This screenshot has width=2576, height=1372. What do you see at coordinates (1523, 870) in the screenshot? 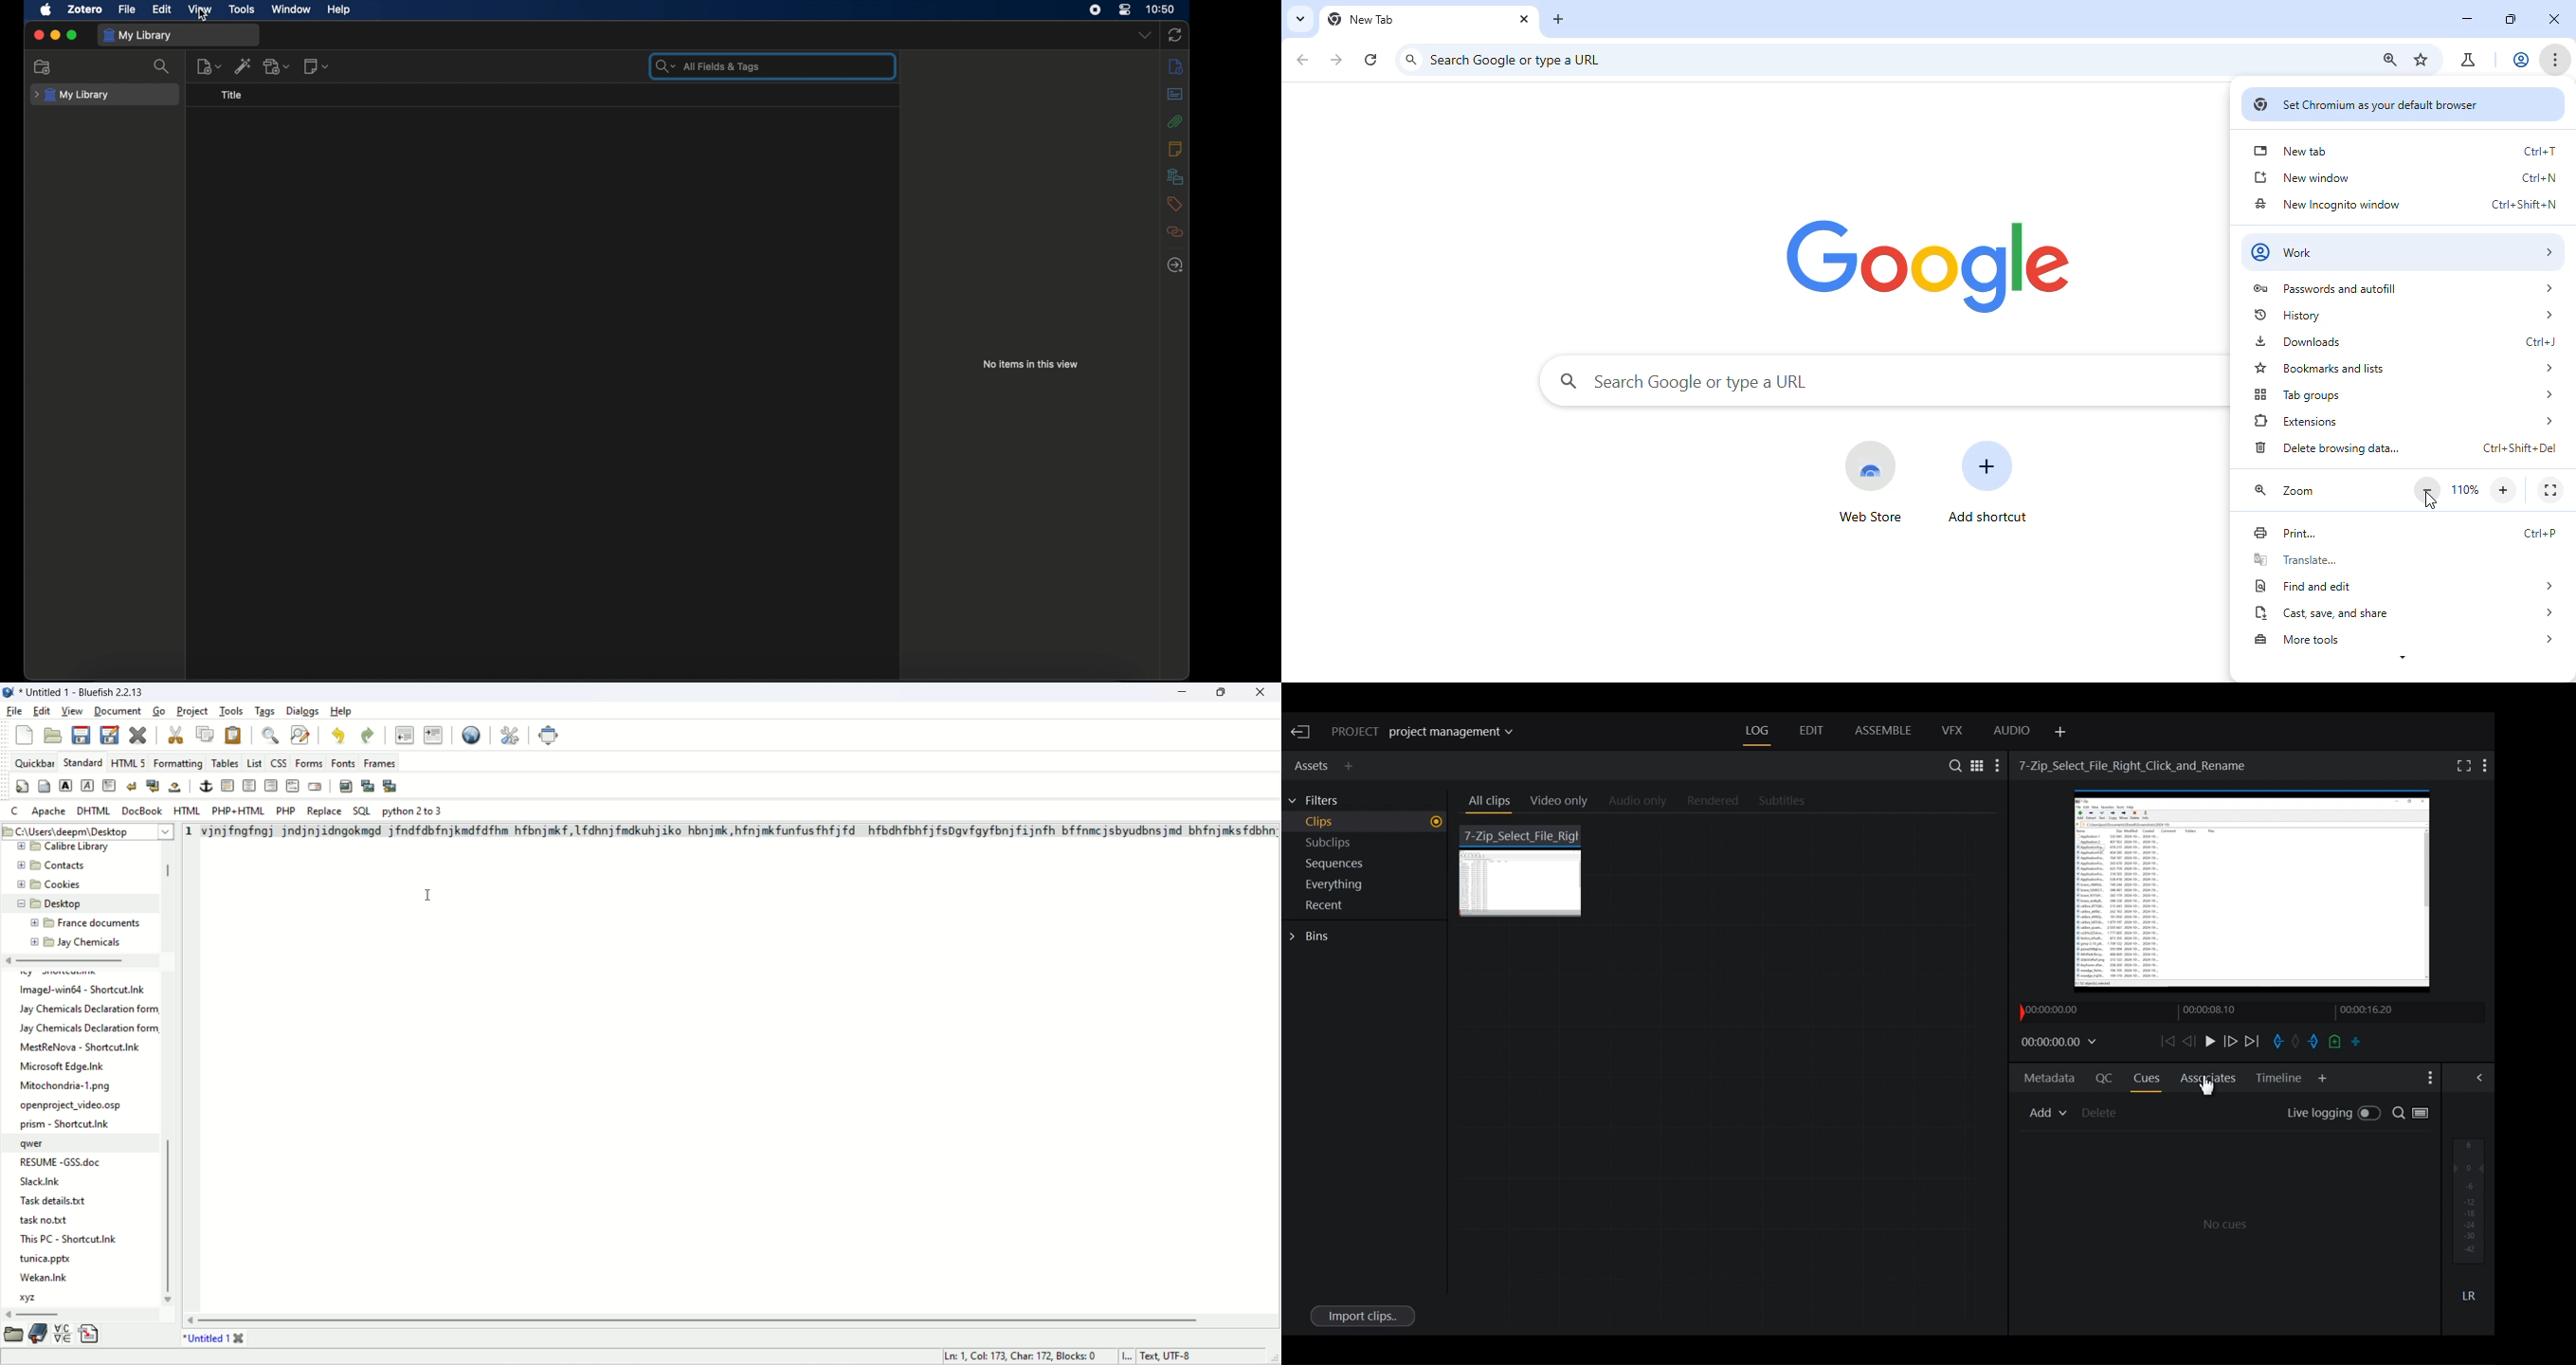
I see `7 zip` at bounding box center [1523, 870].